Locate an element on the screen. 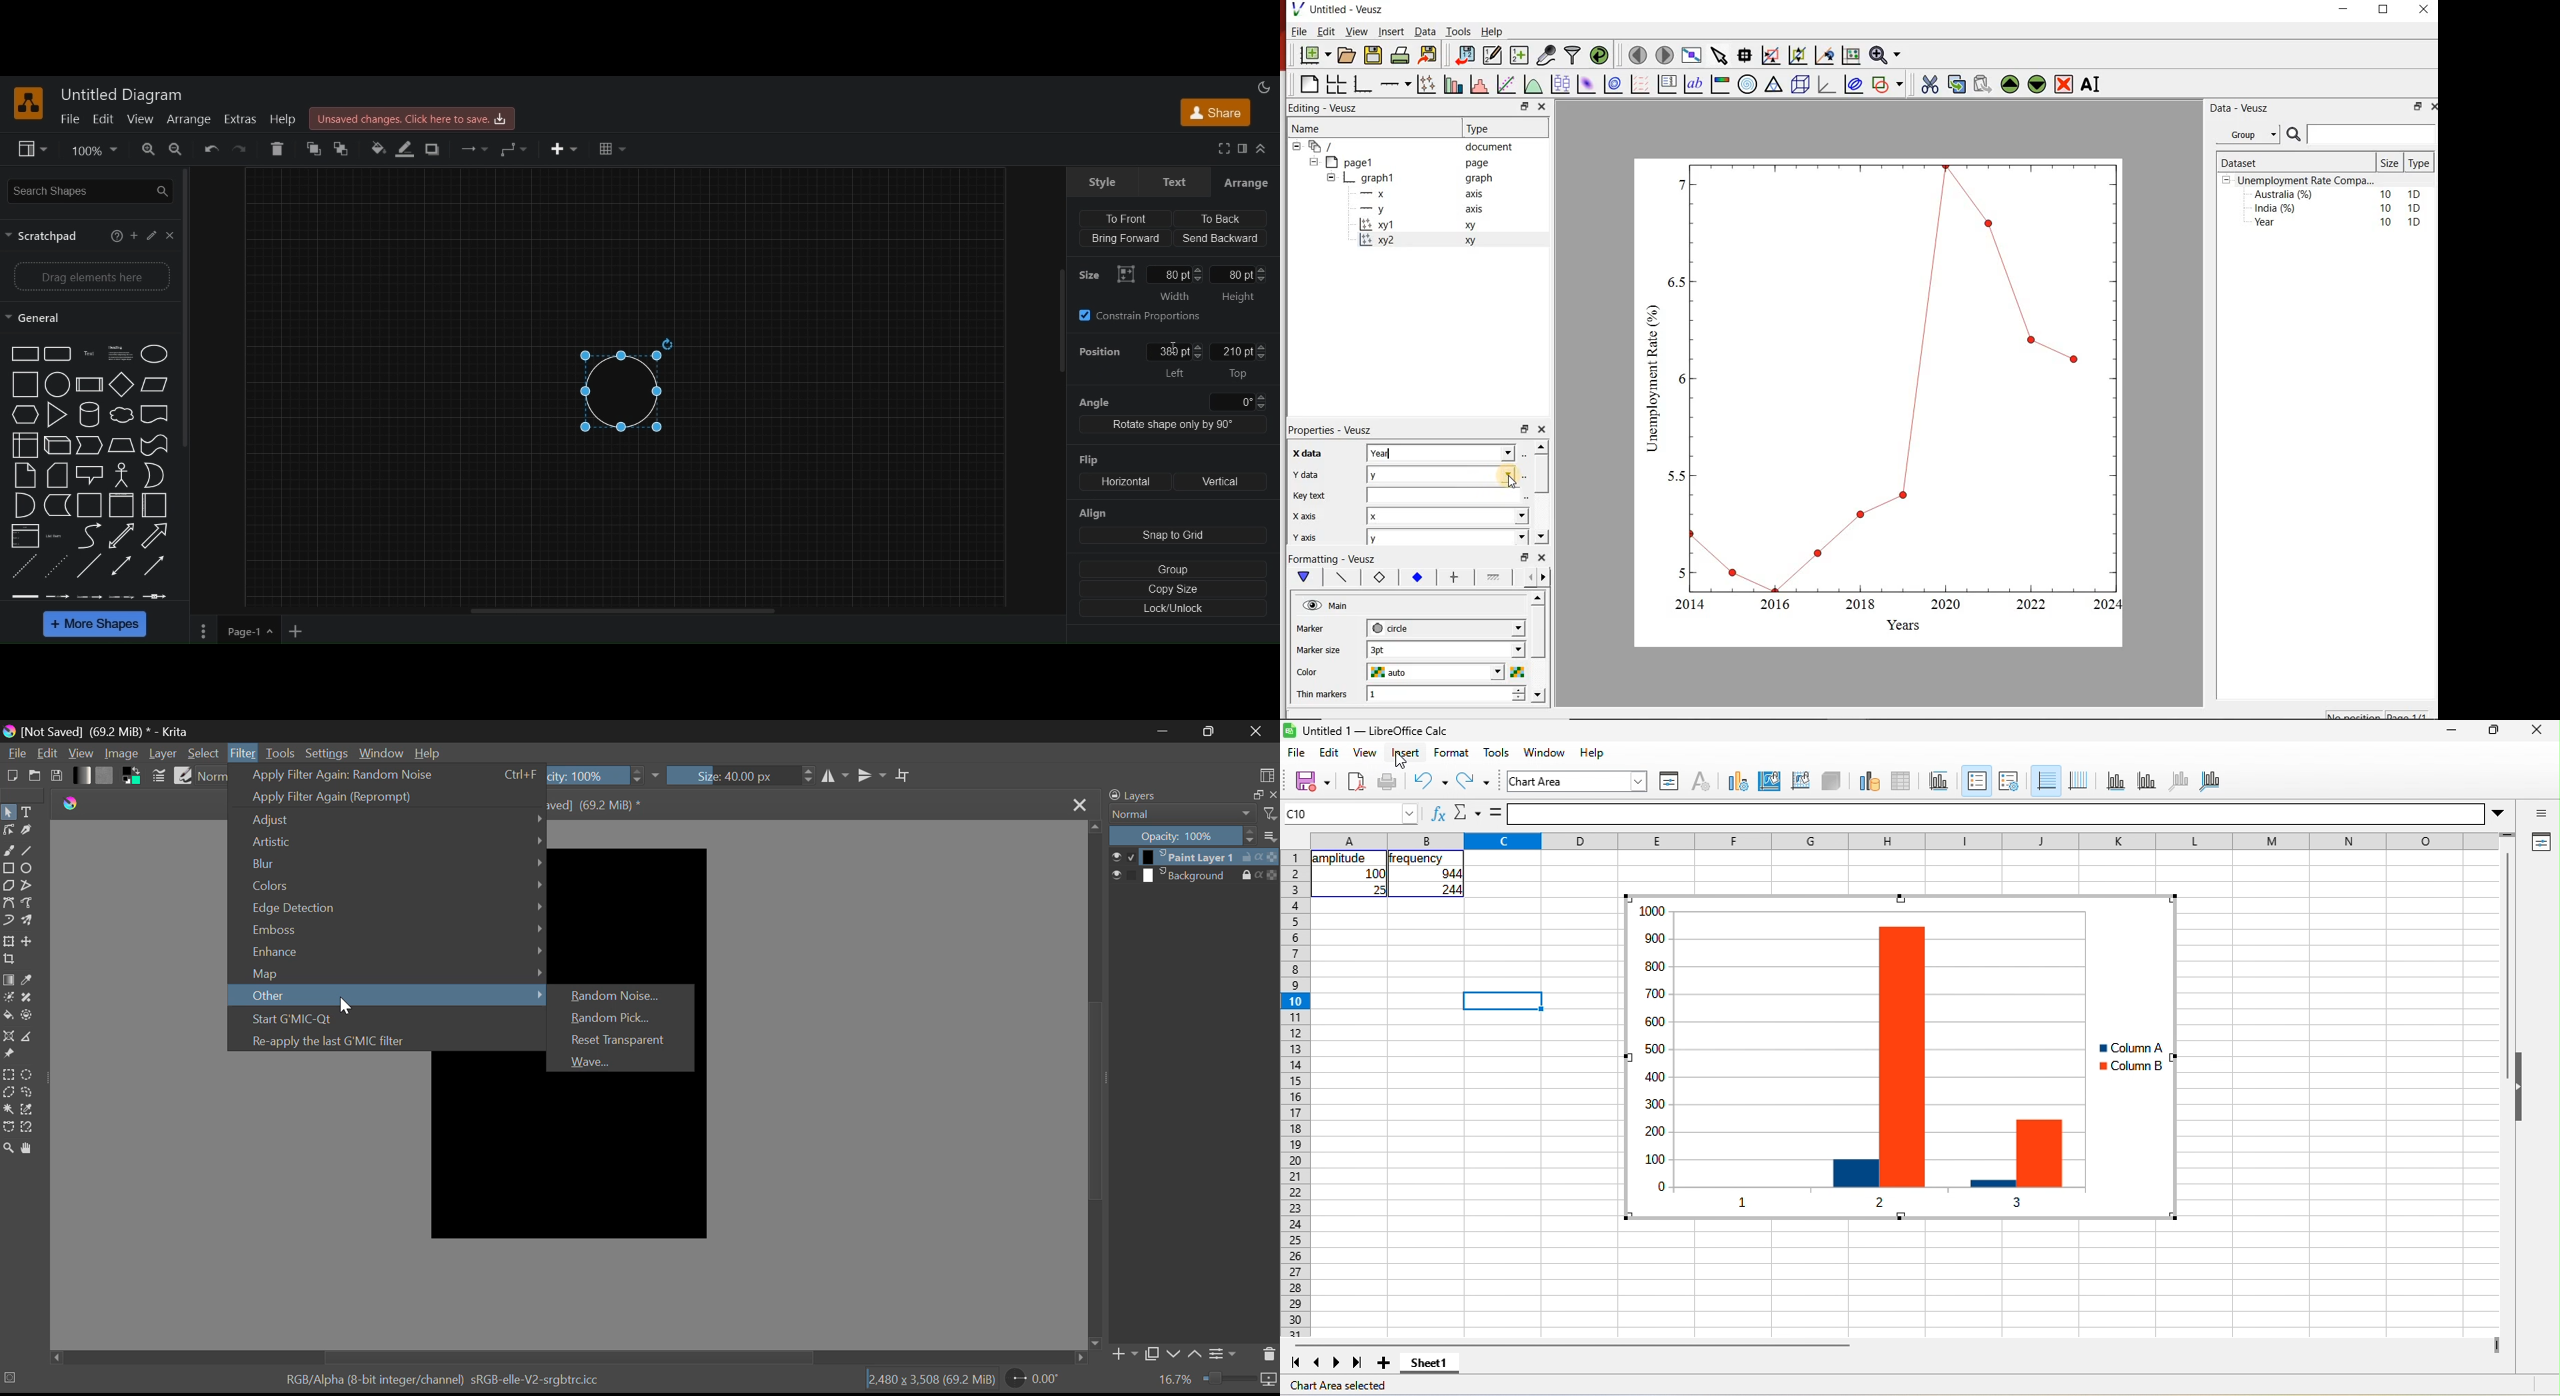  zoom funtions is located at coordinates (1888, 54).